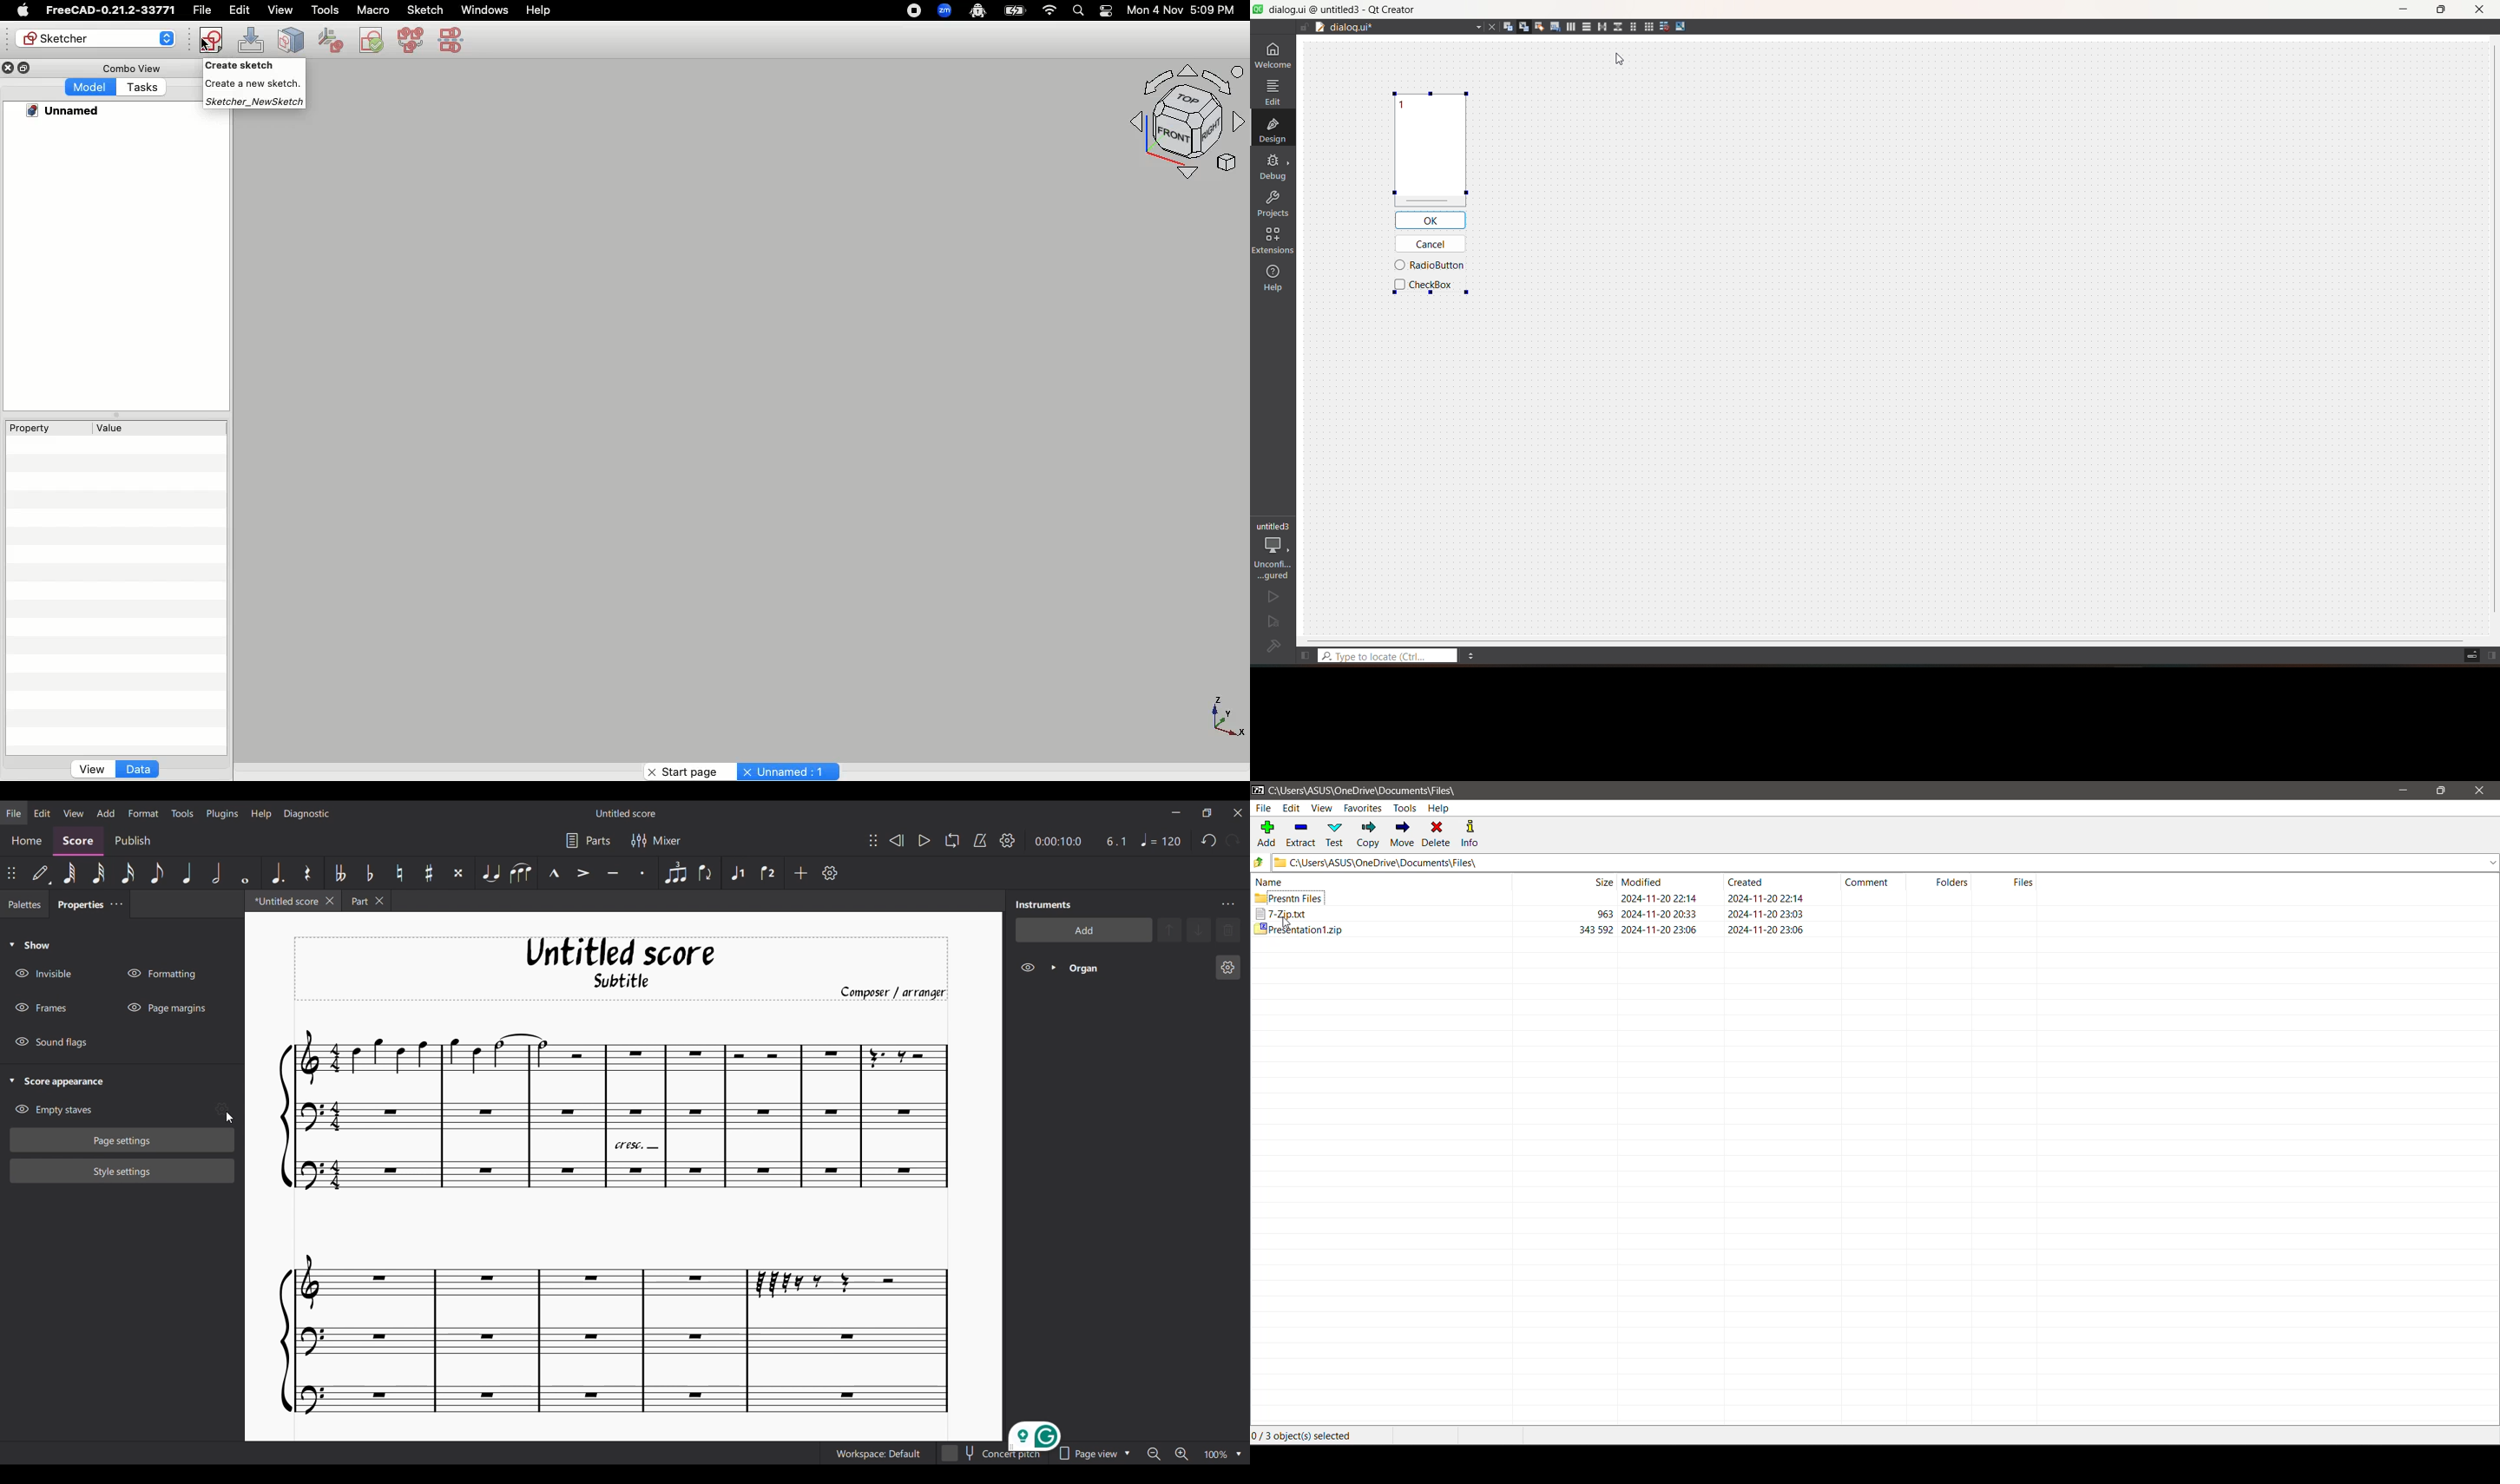 The height and width of the screenshot is (1484, 2520). Describe the element at coordinates (910, 10) in the screenshot. I see `Record` at that location.